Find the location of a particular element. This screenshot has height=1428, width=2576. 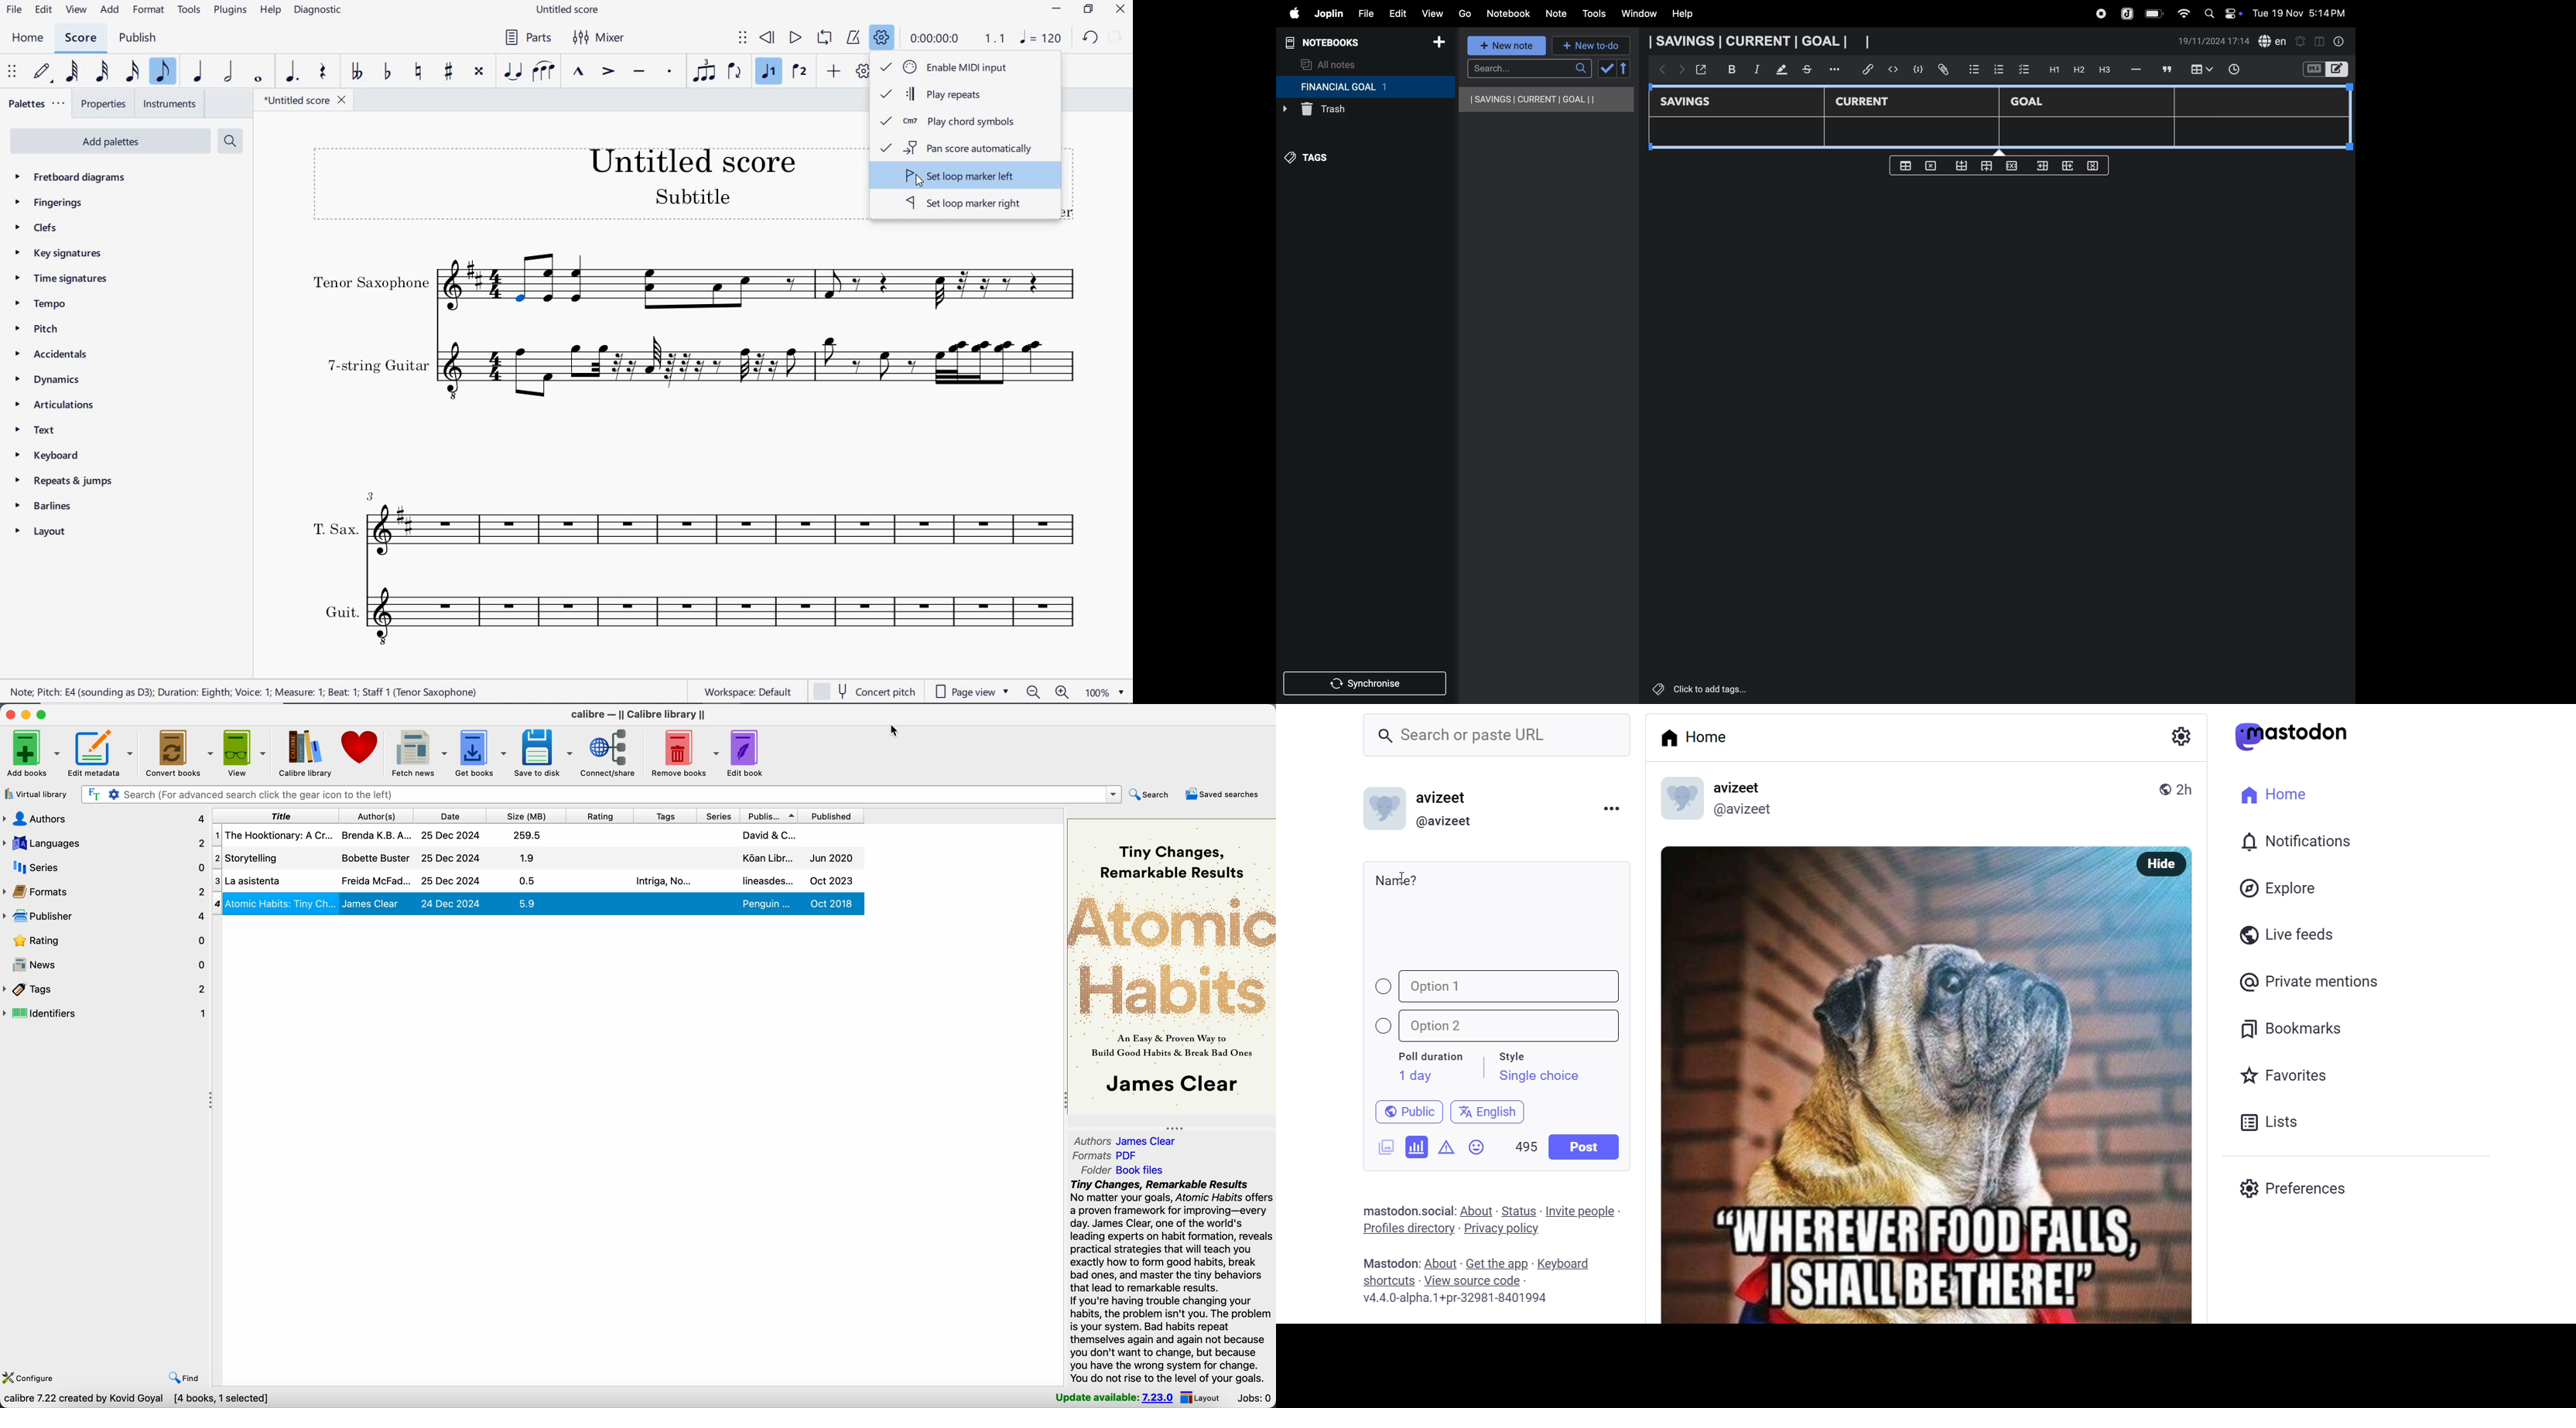

notebook is located at coordinates (1508, 14).